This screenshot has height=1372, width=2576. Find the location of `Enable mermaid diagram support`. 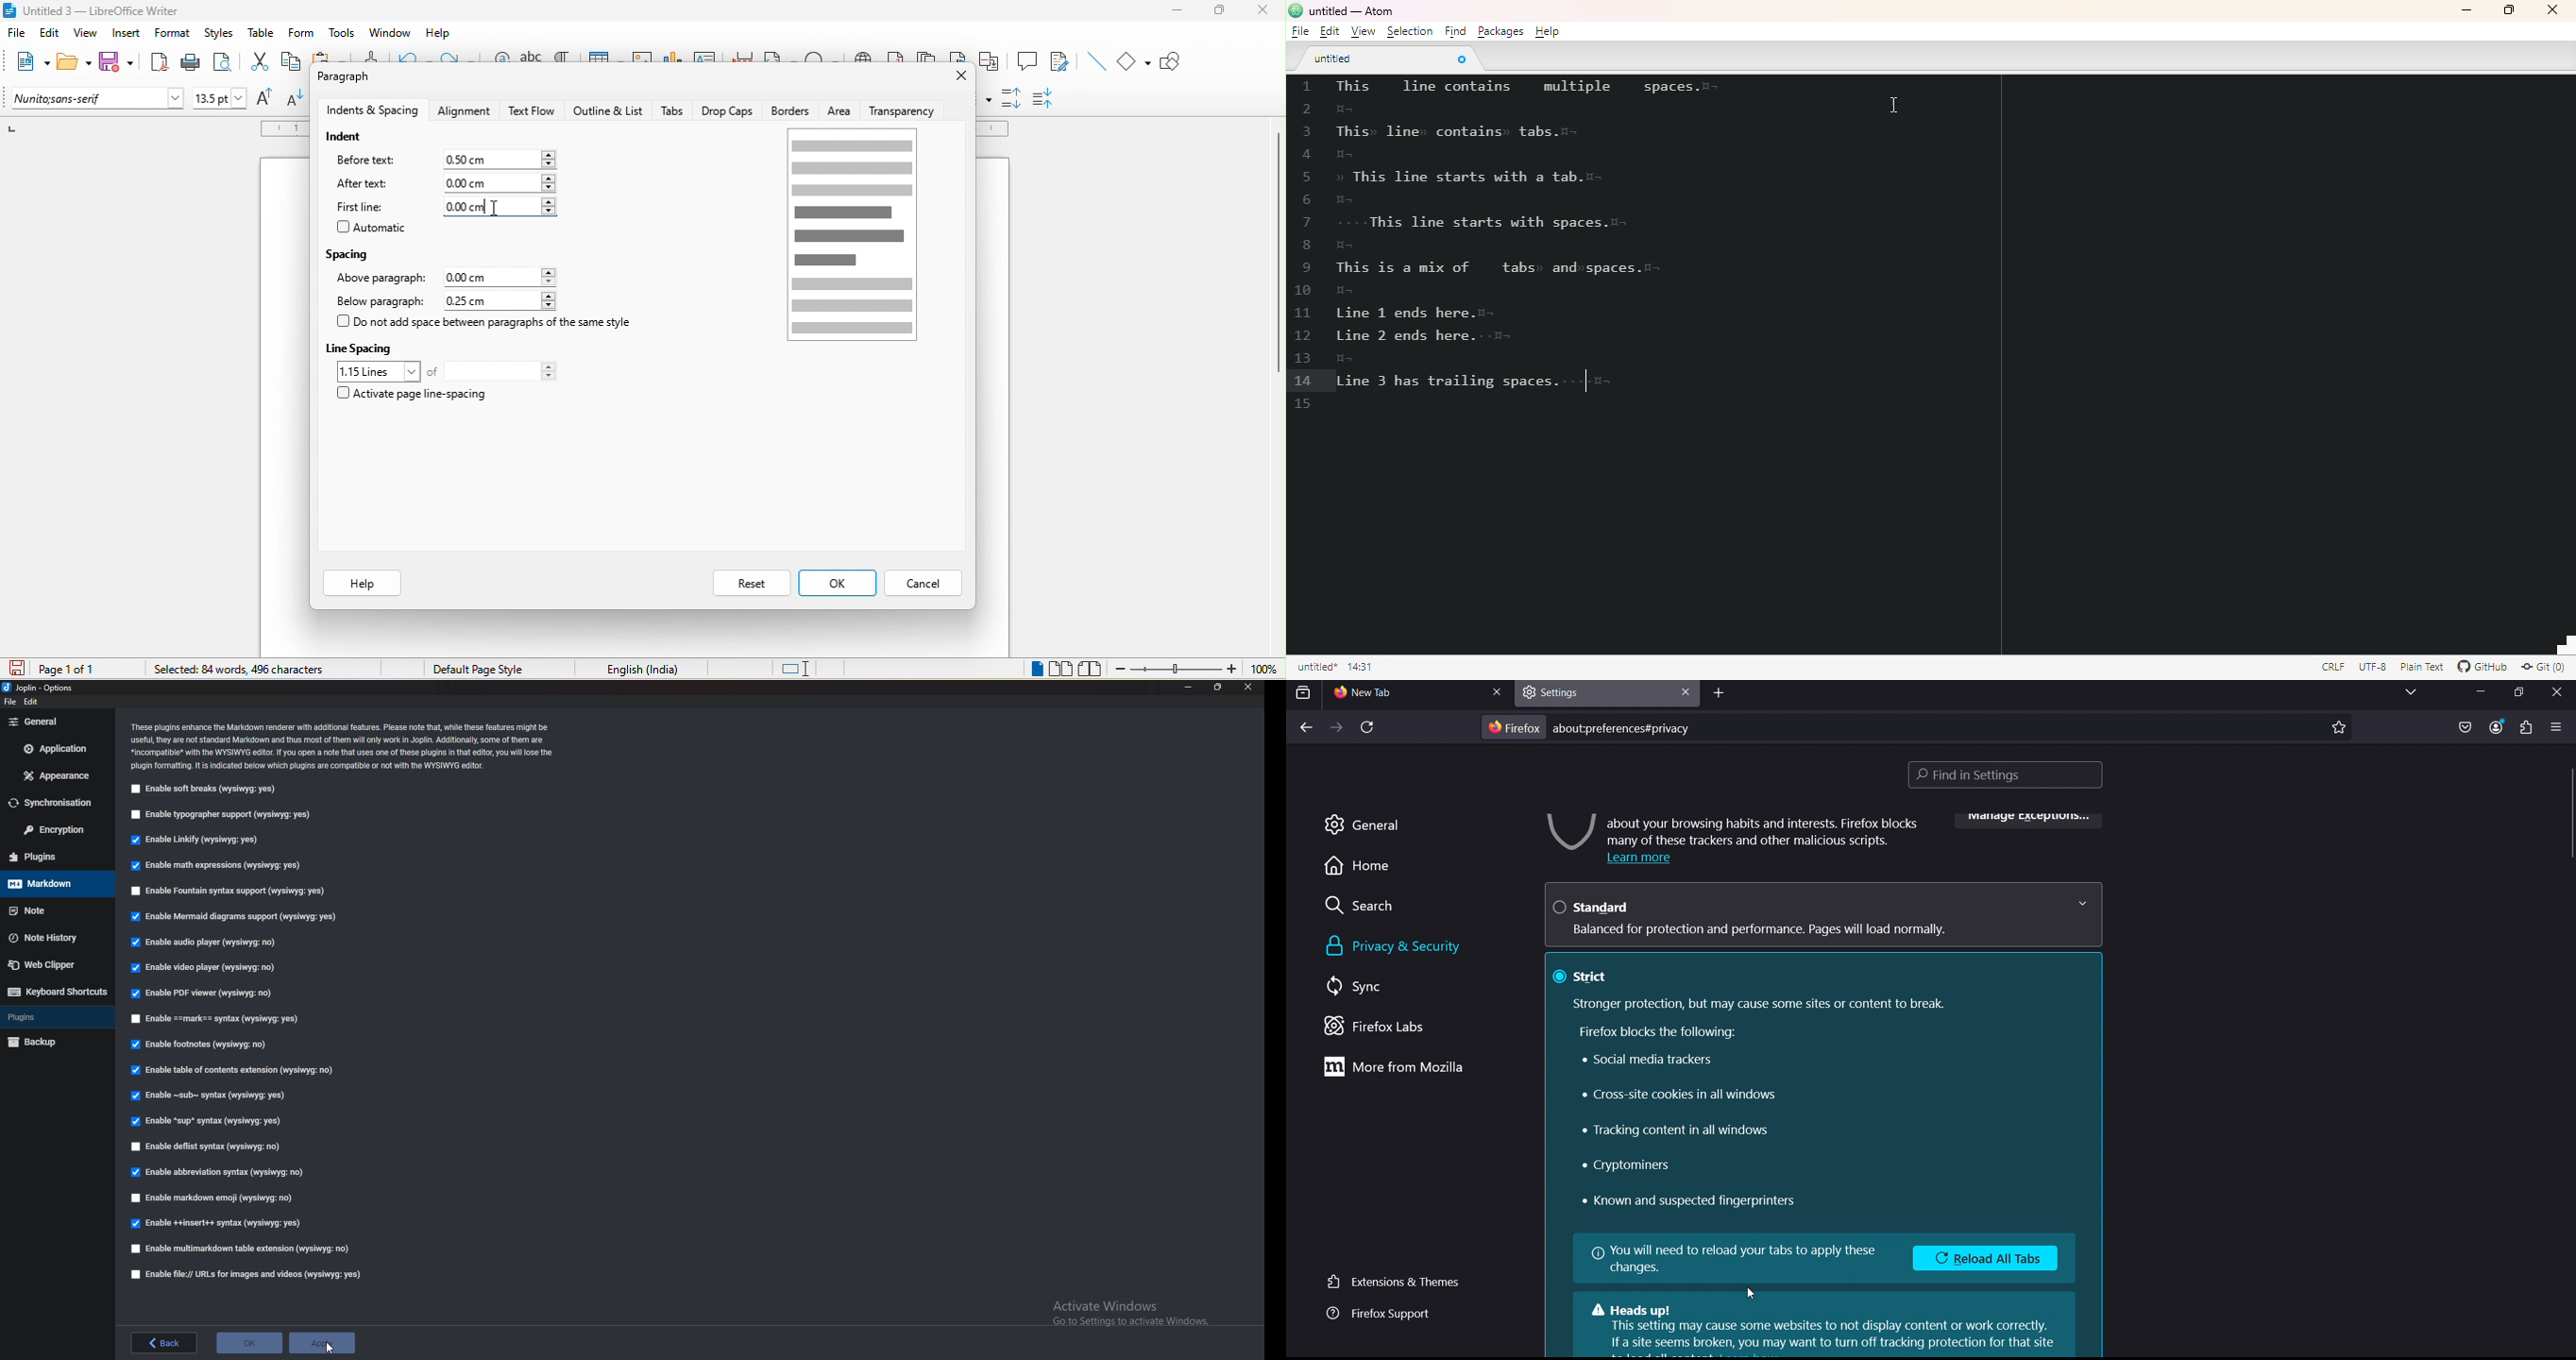

Enable mermaid diagram support is located at coordinates (237, 917).